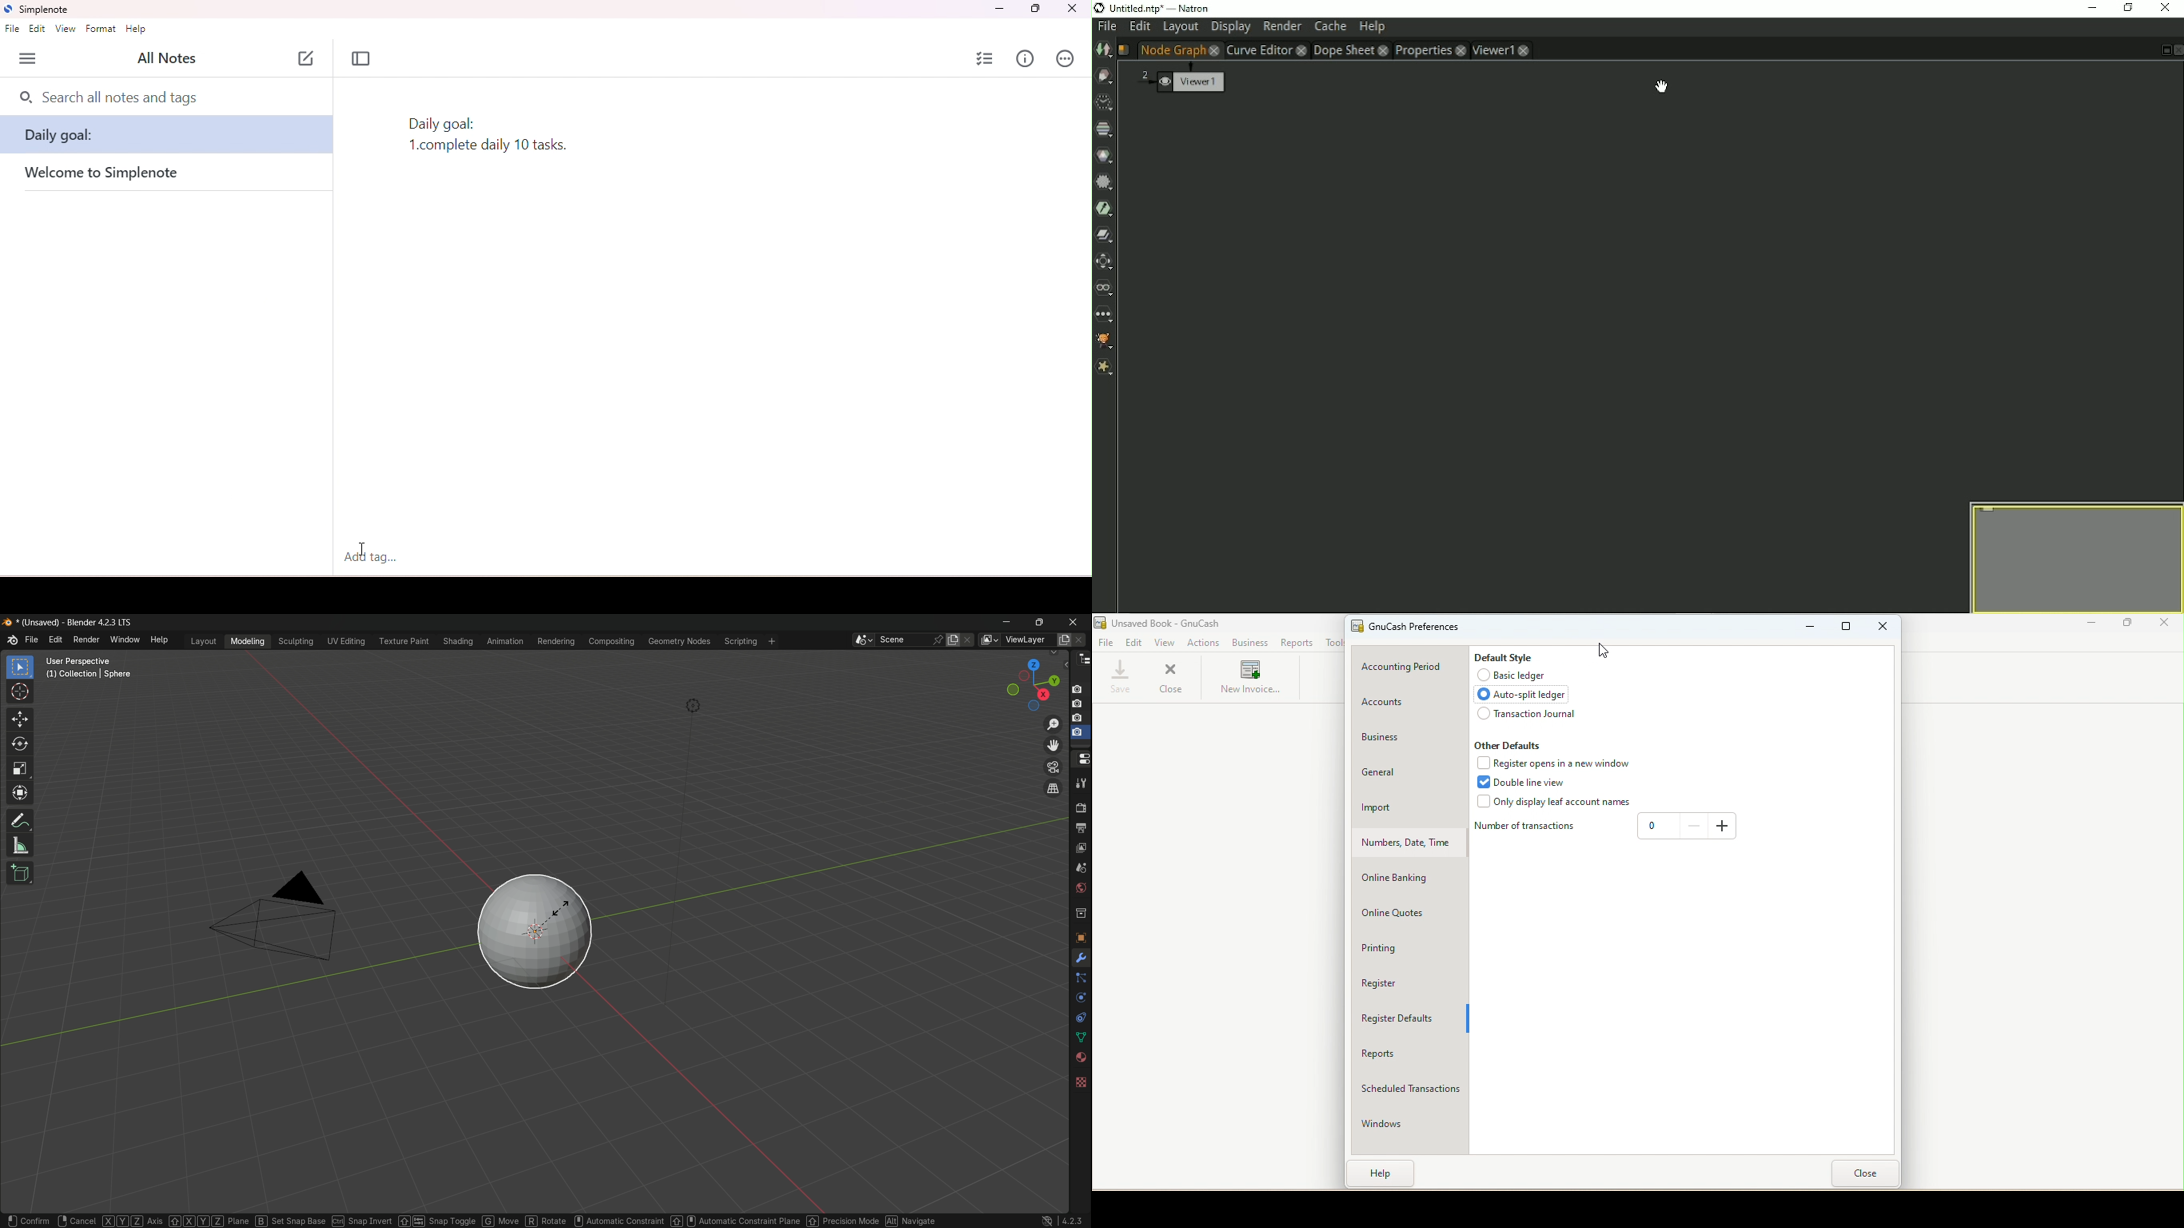  What do you see at coordinates (701, 704) in the screenshot?
I see `light` at bounding box center [701, 704].